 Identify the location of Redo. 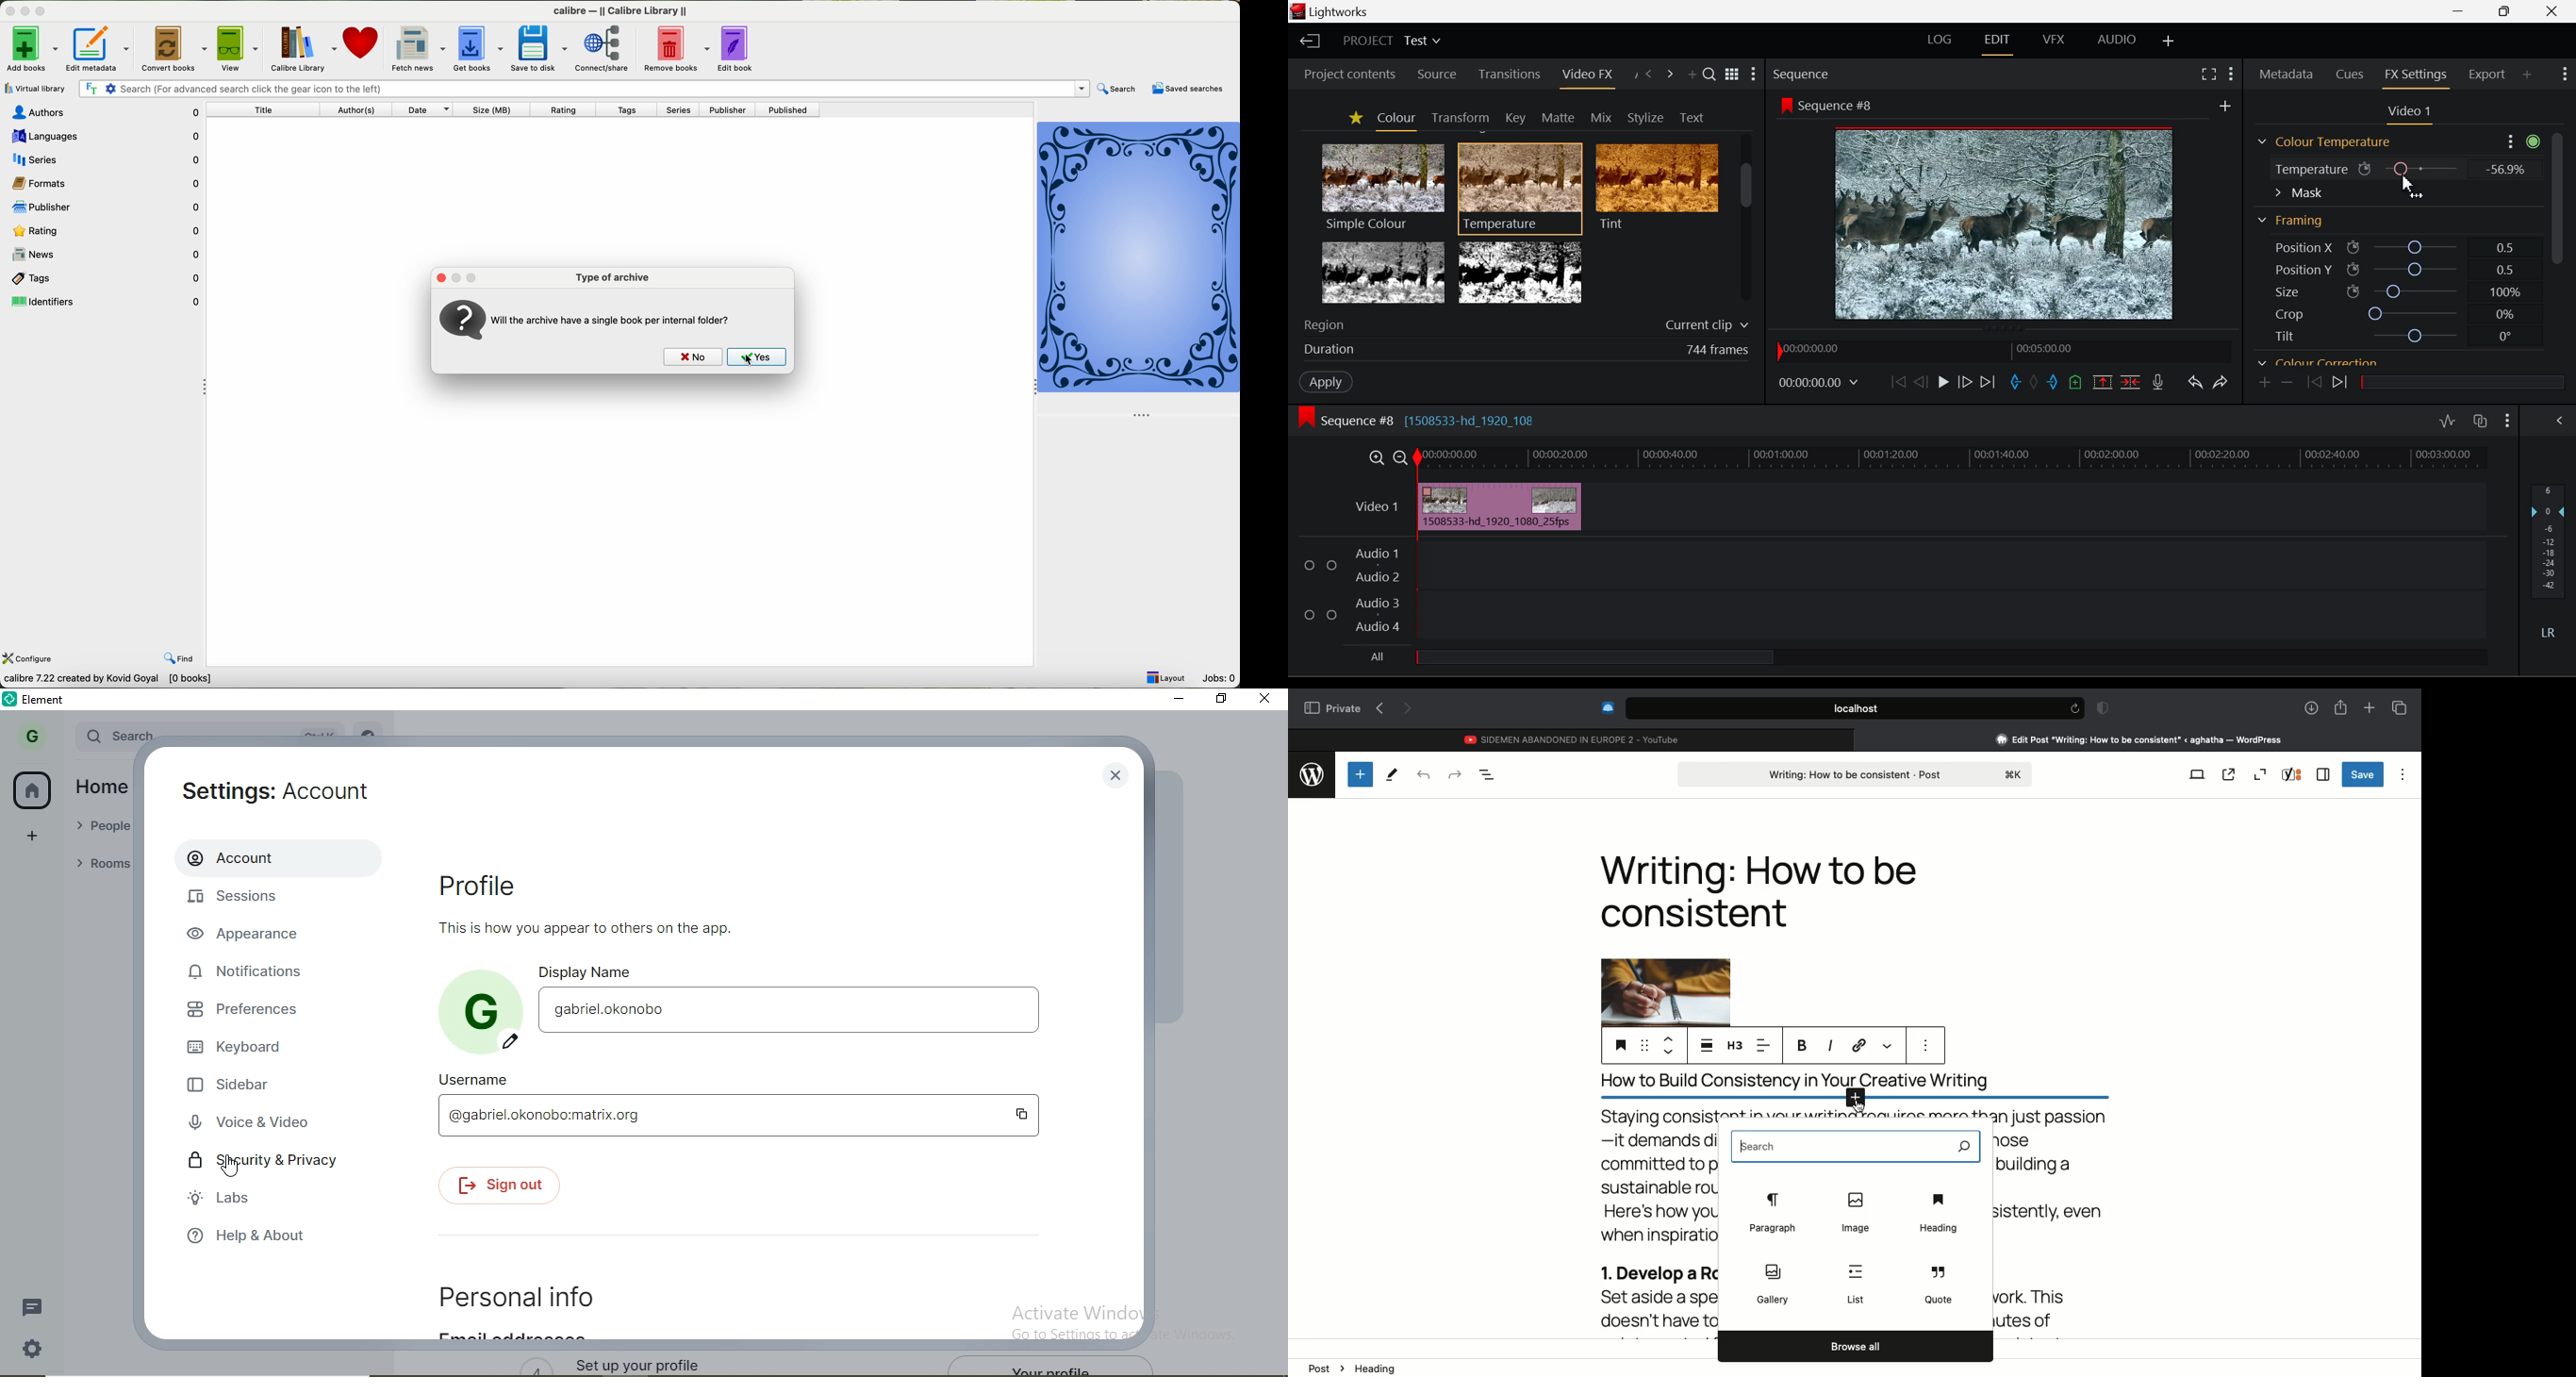
(1455, 774).